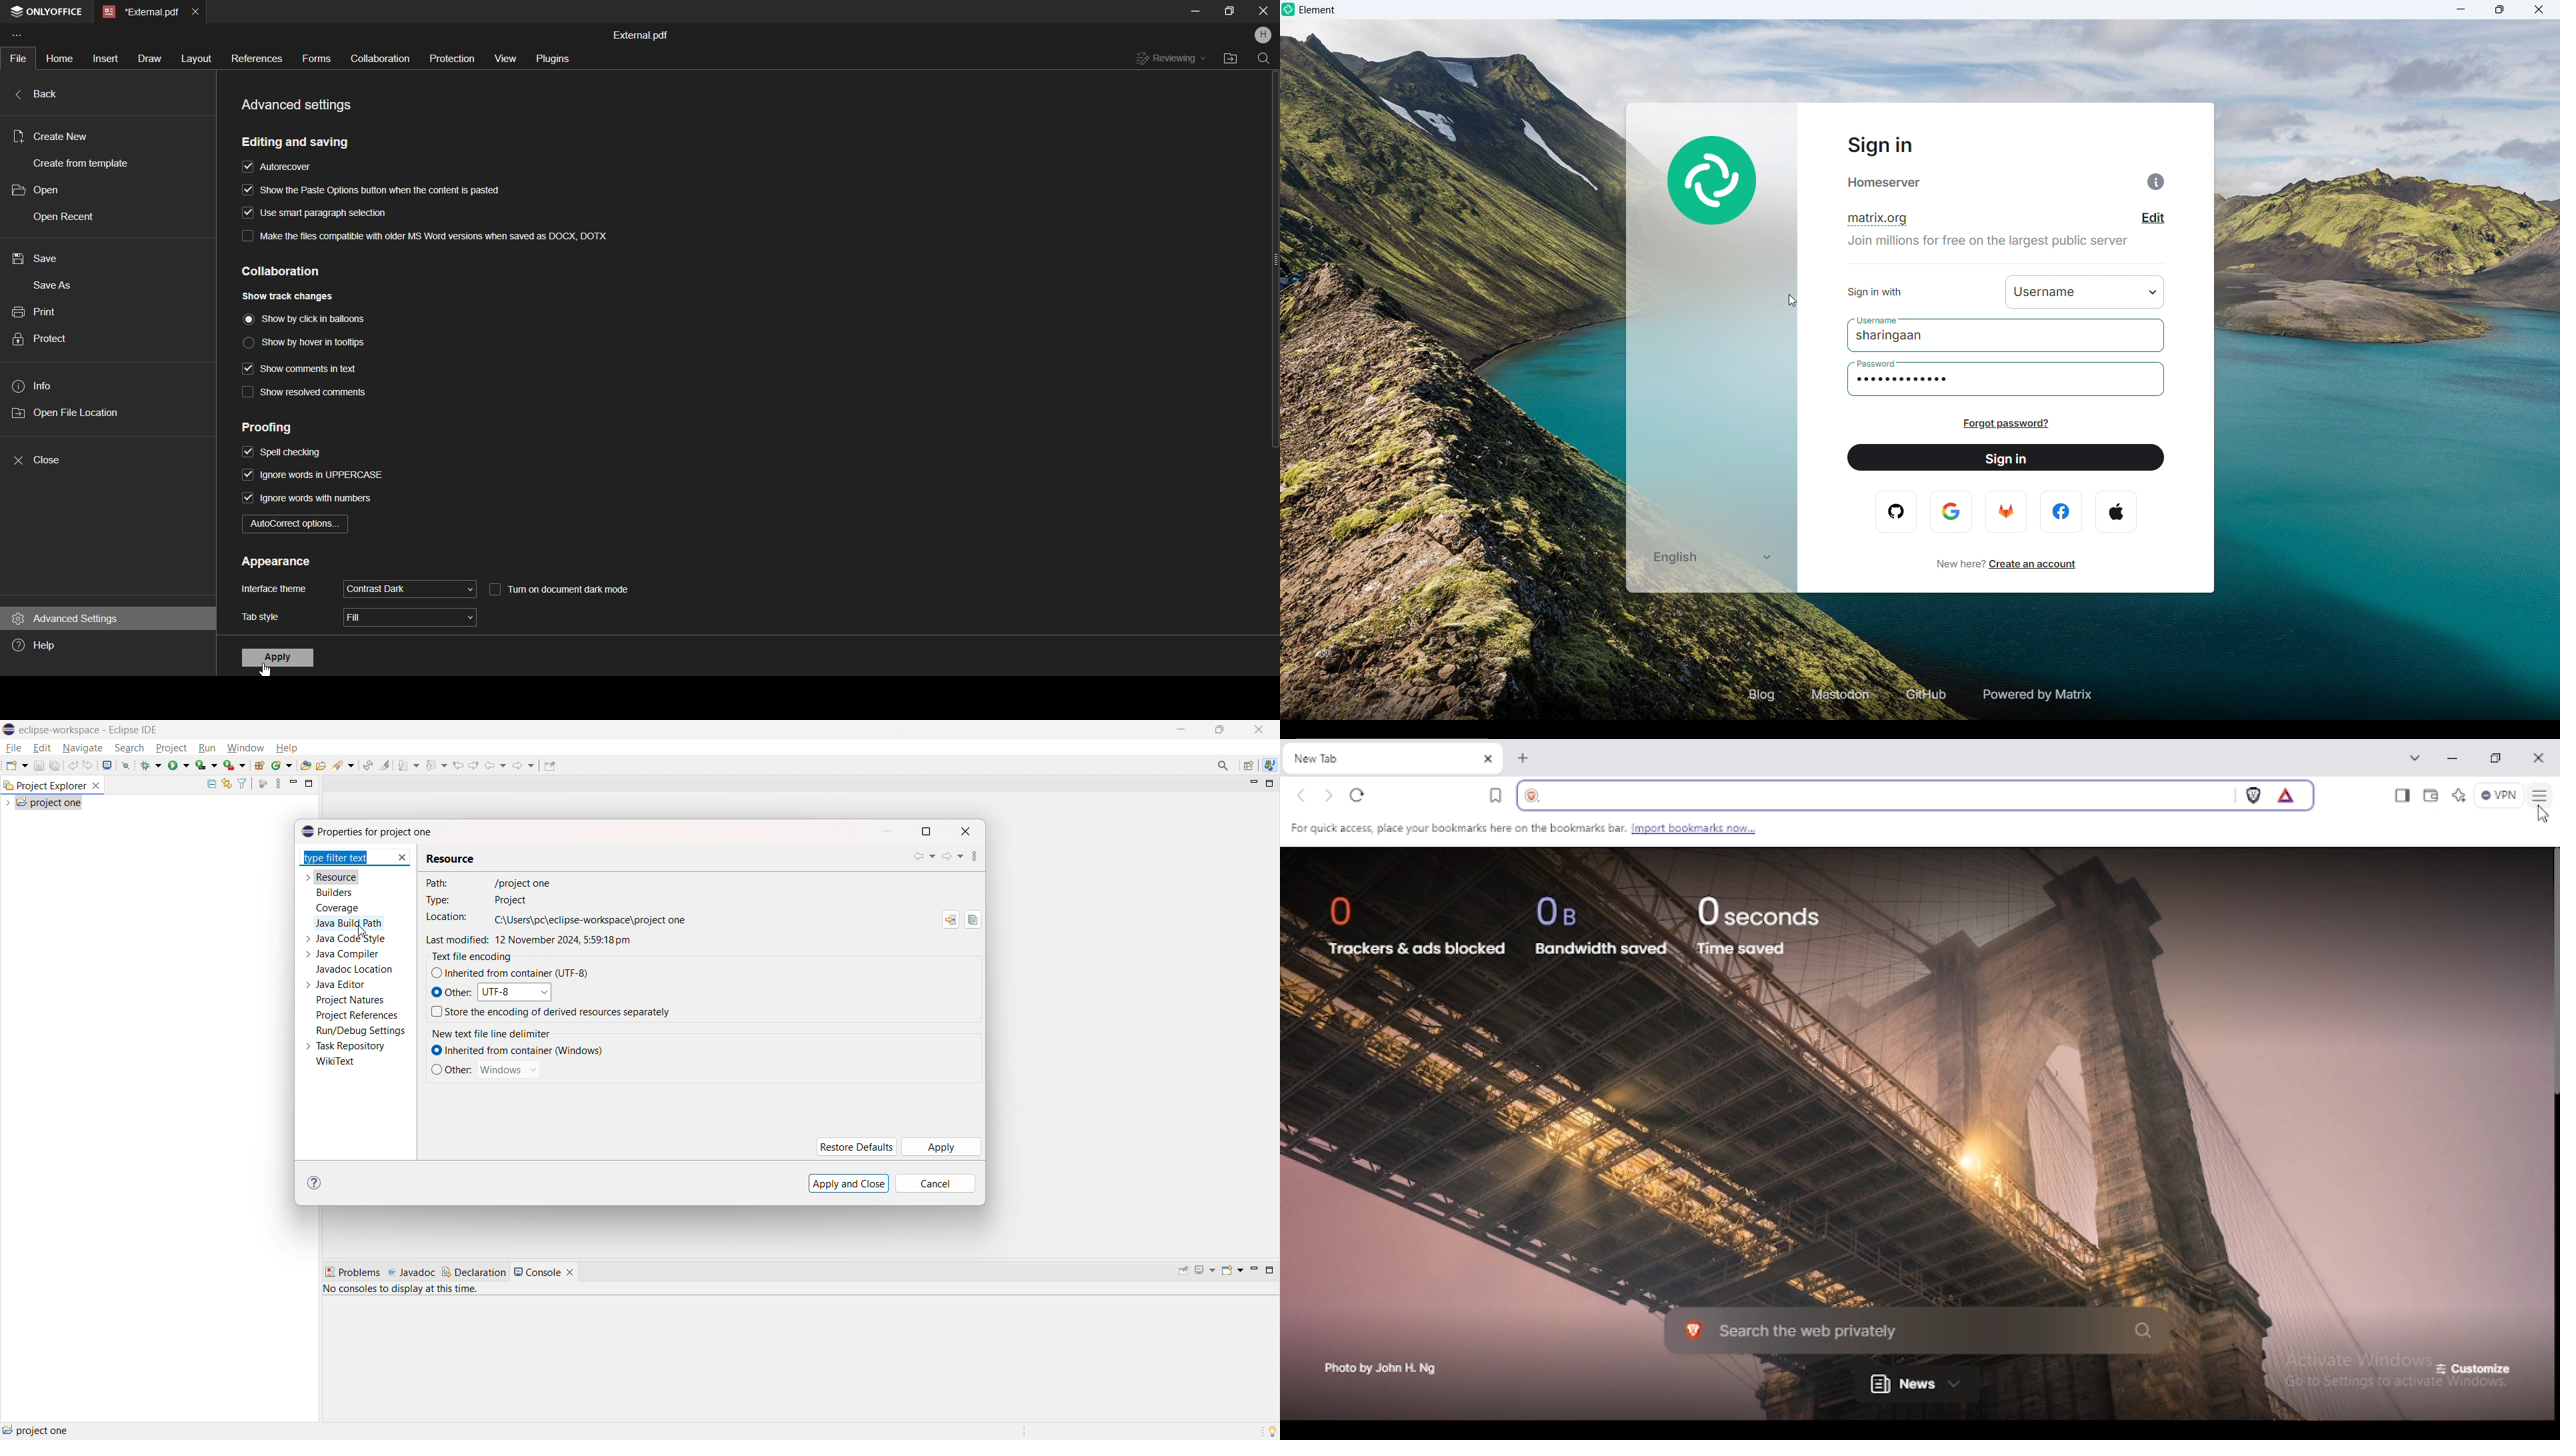 This screenshot has height=1456, width=2576. What do you see at coordinates (1180, 729) in the screenshot?
I see `maximize` at bounding box center [1180, 729].